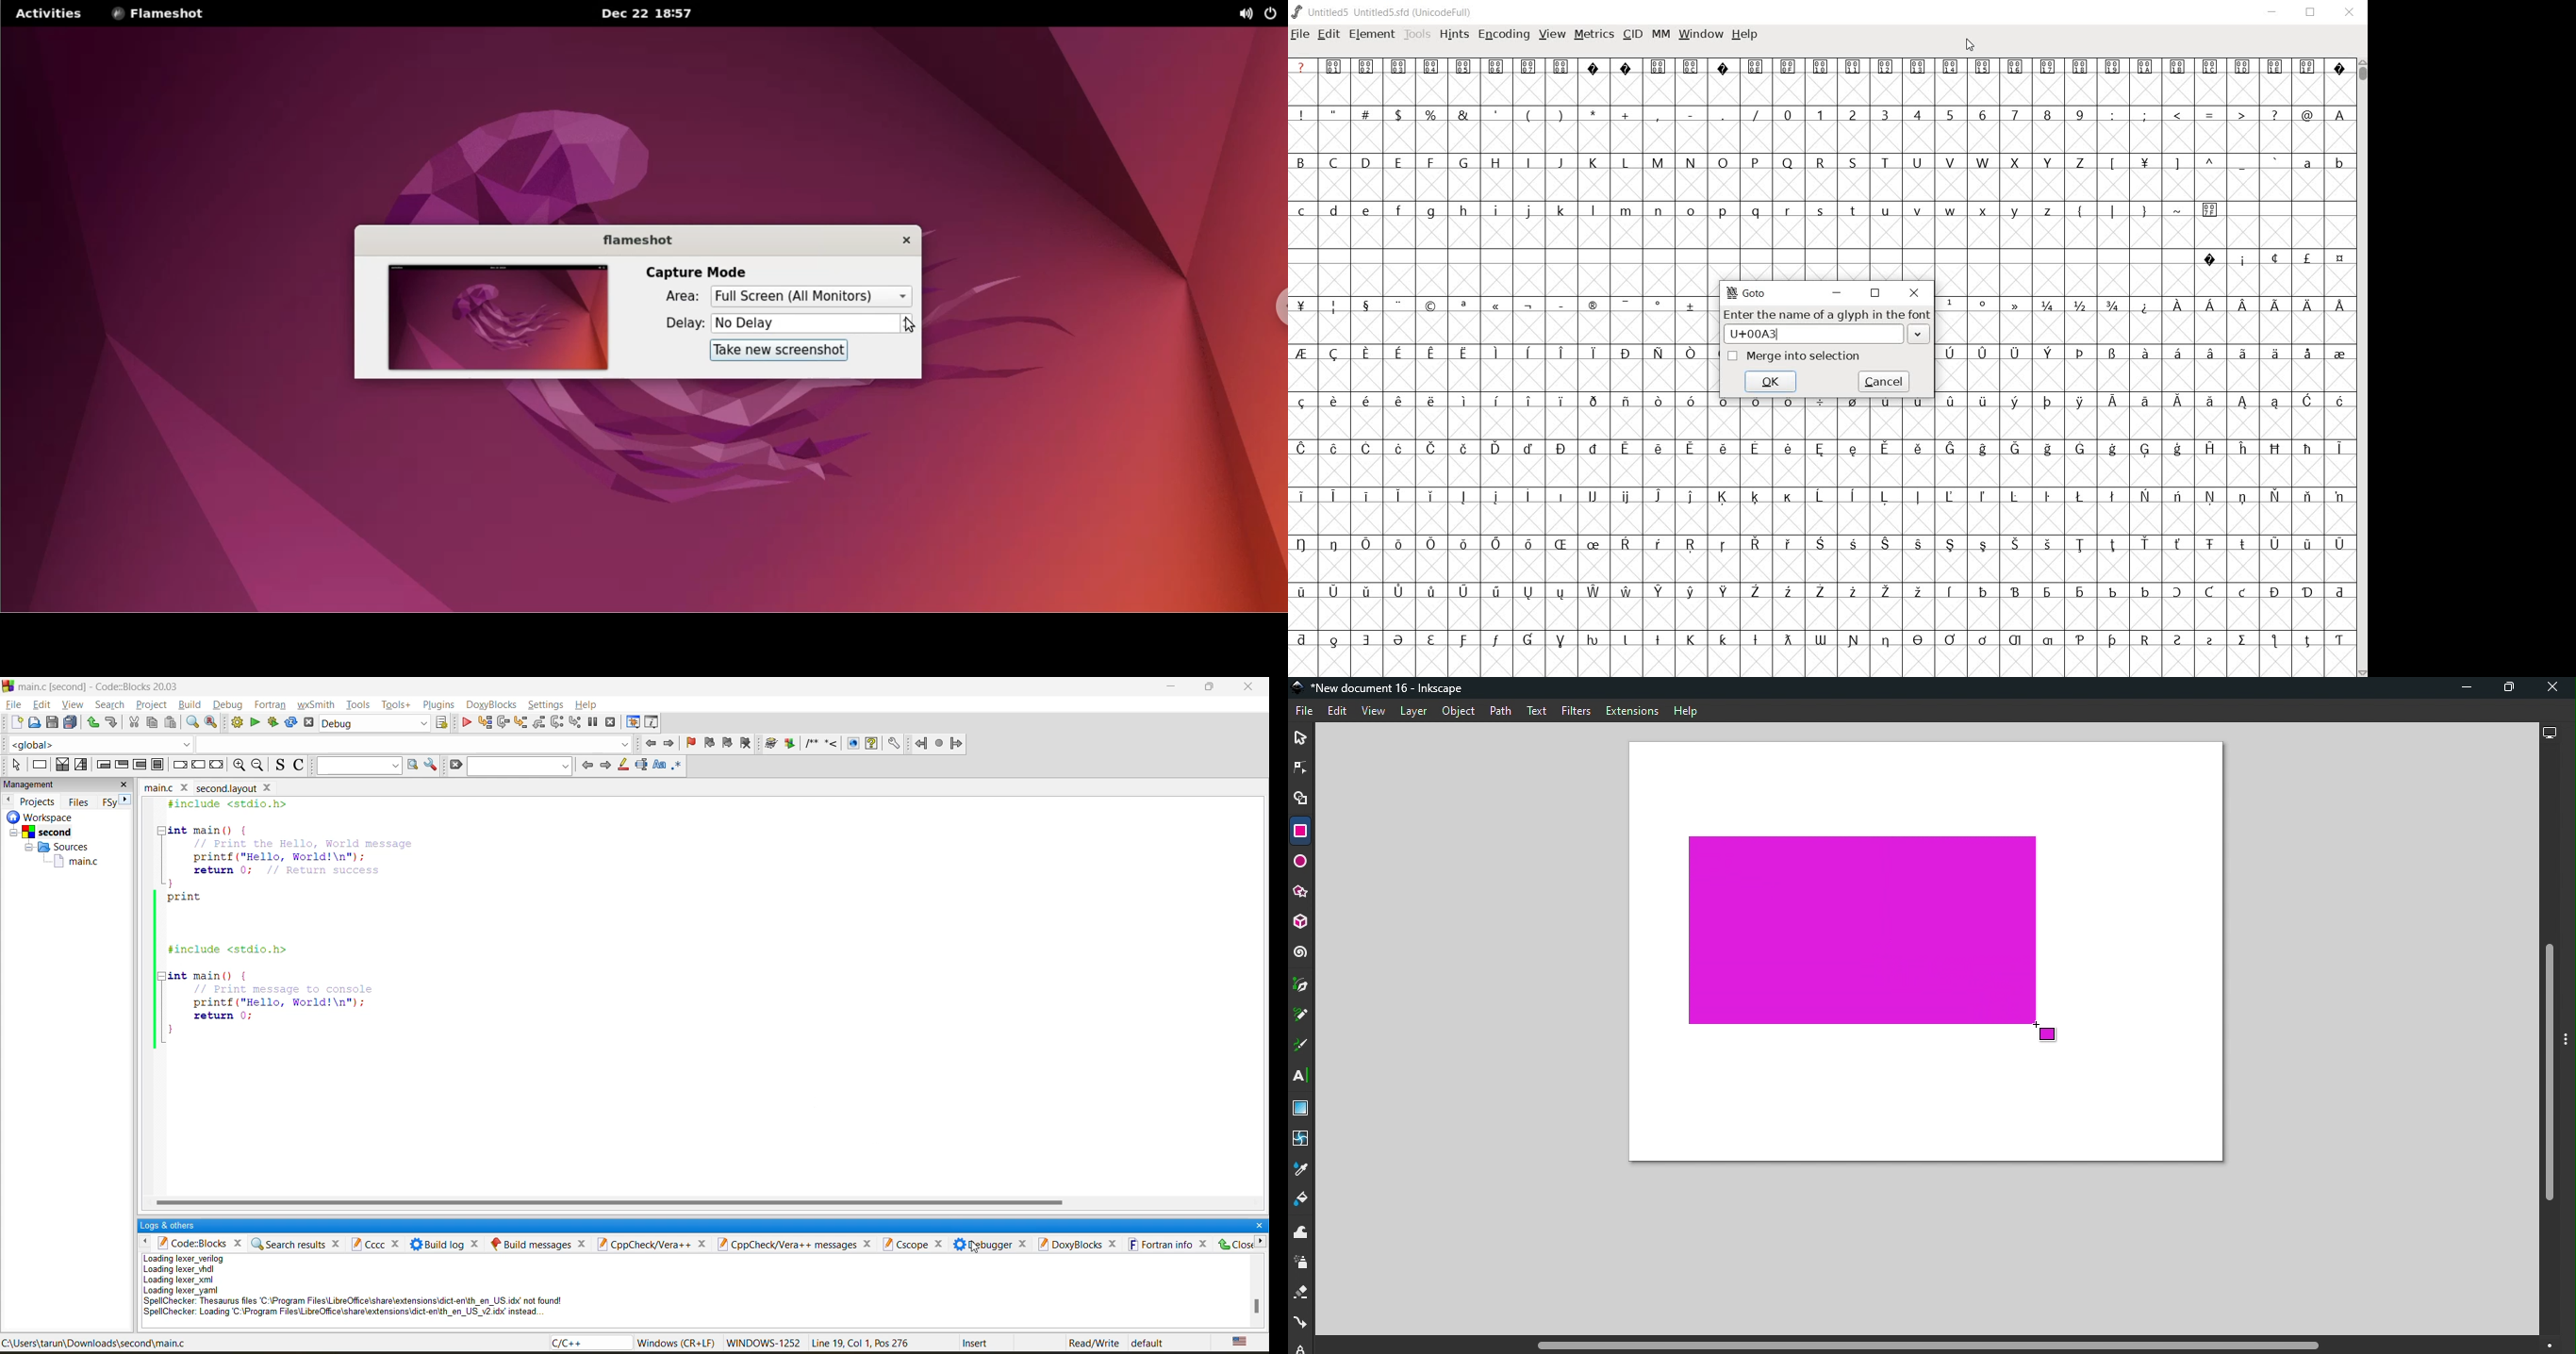 This screenshot has width=2576, height=1372. What do you see at coordinates (1657, 449) in the screenshot?
I see `Symbol` at bounding box center [1657, 449].